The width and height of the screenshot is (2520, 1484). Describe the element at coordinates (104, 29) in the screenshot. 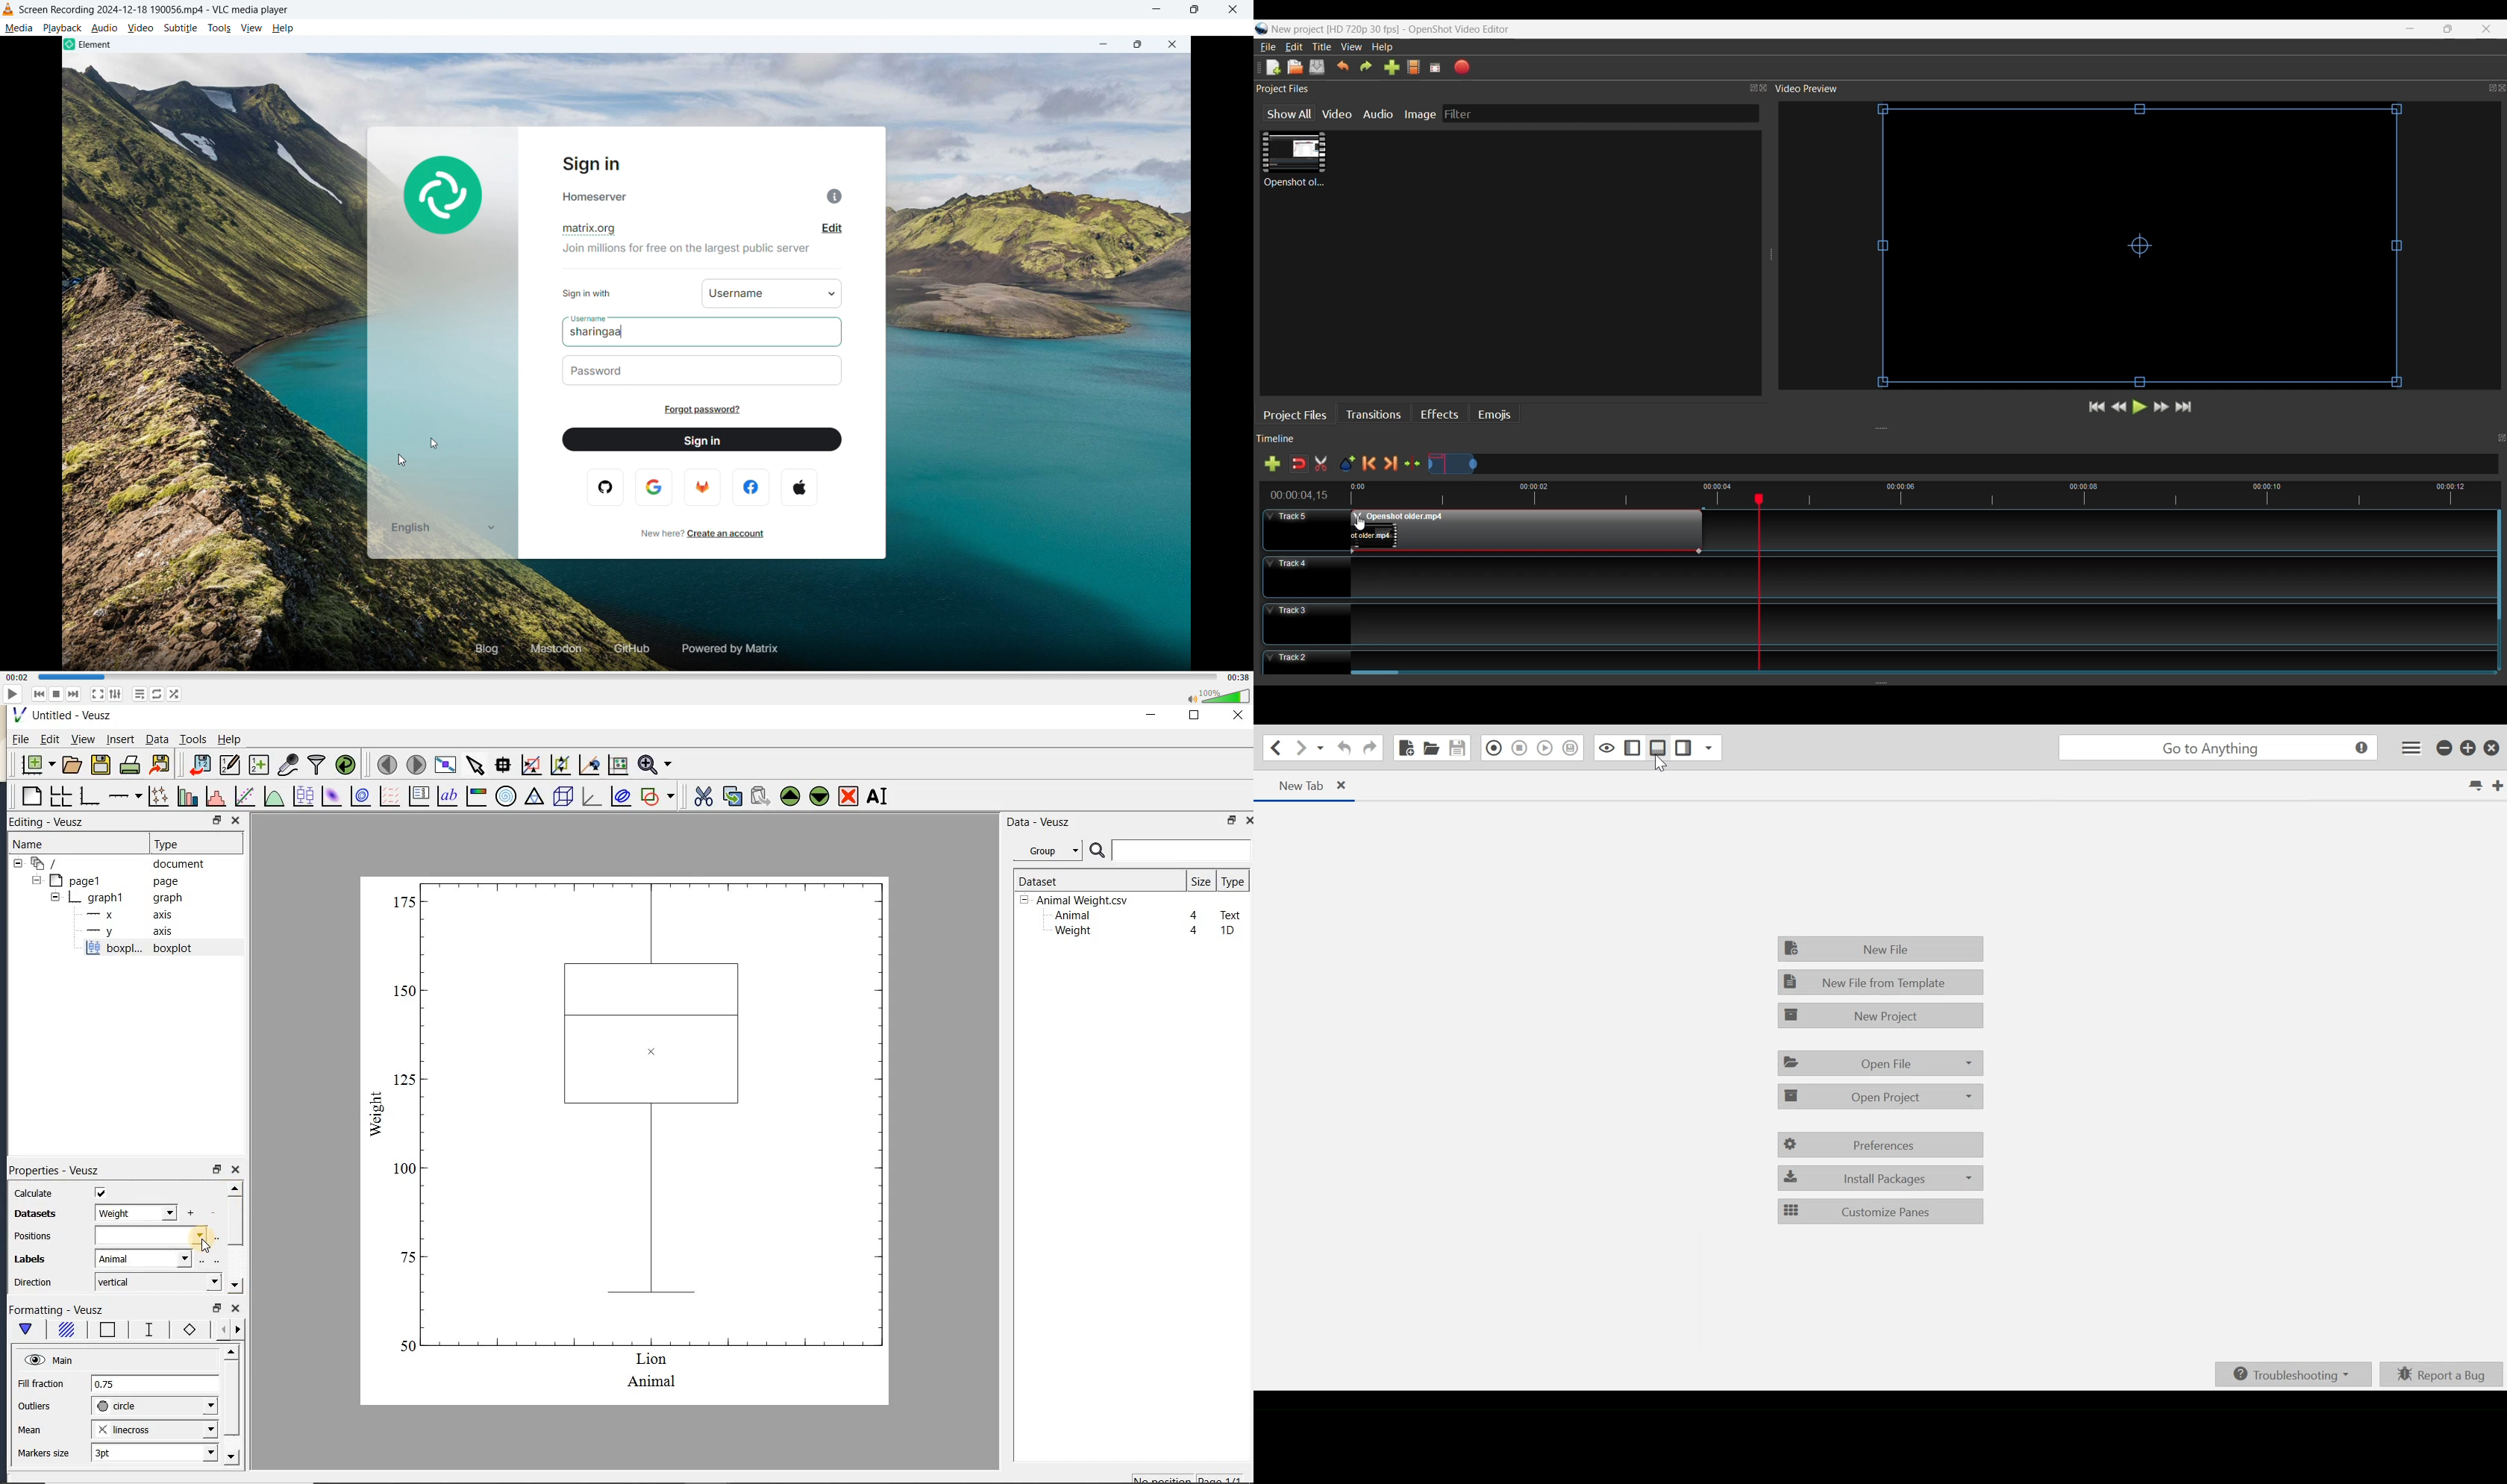

I see `Audio ` at that location.